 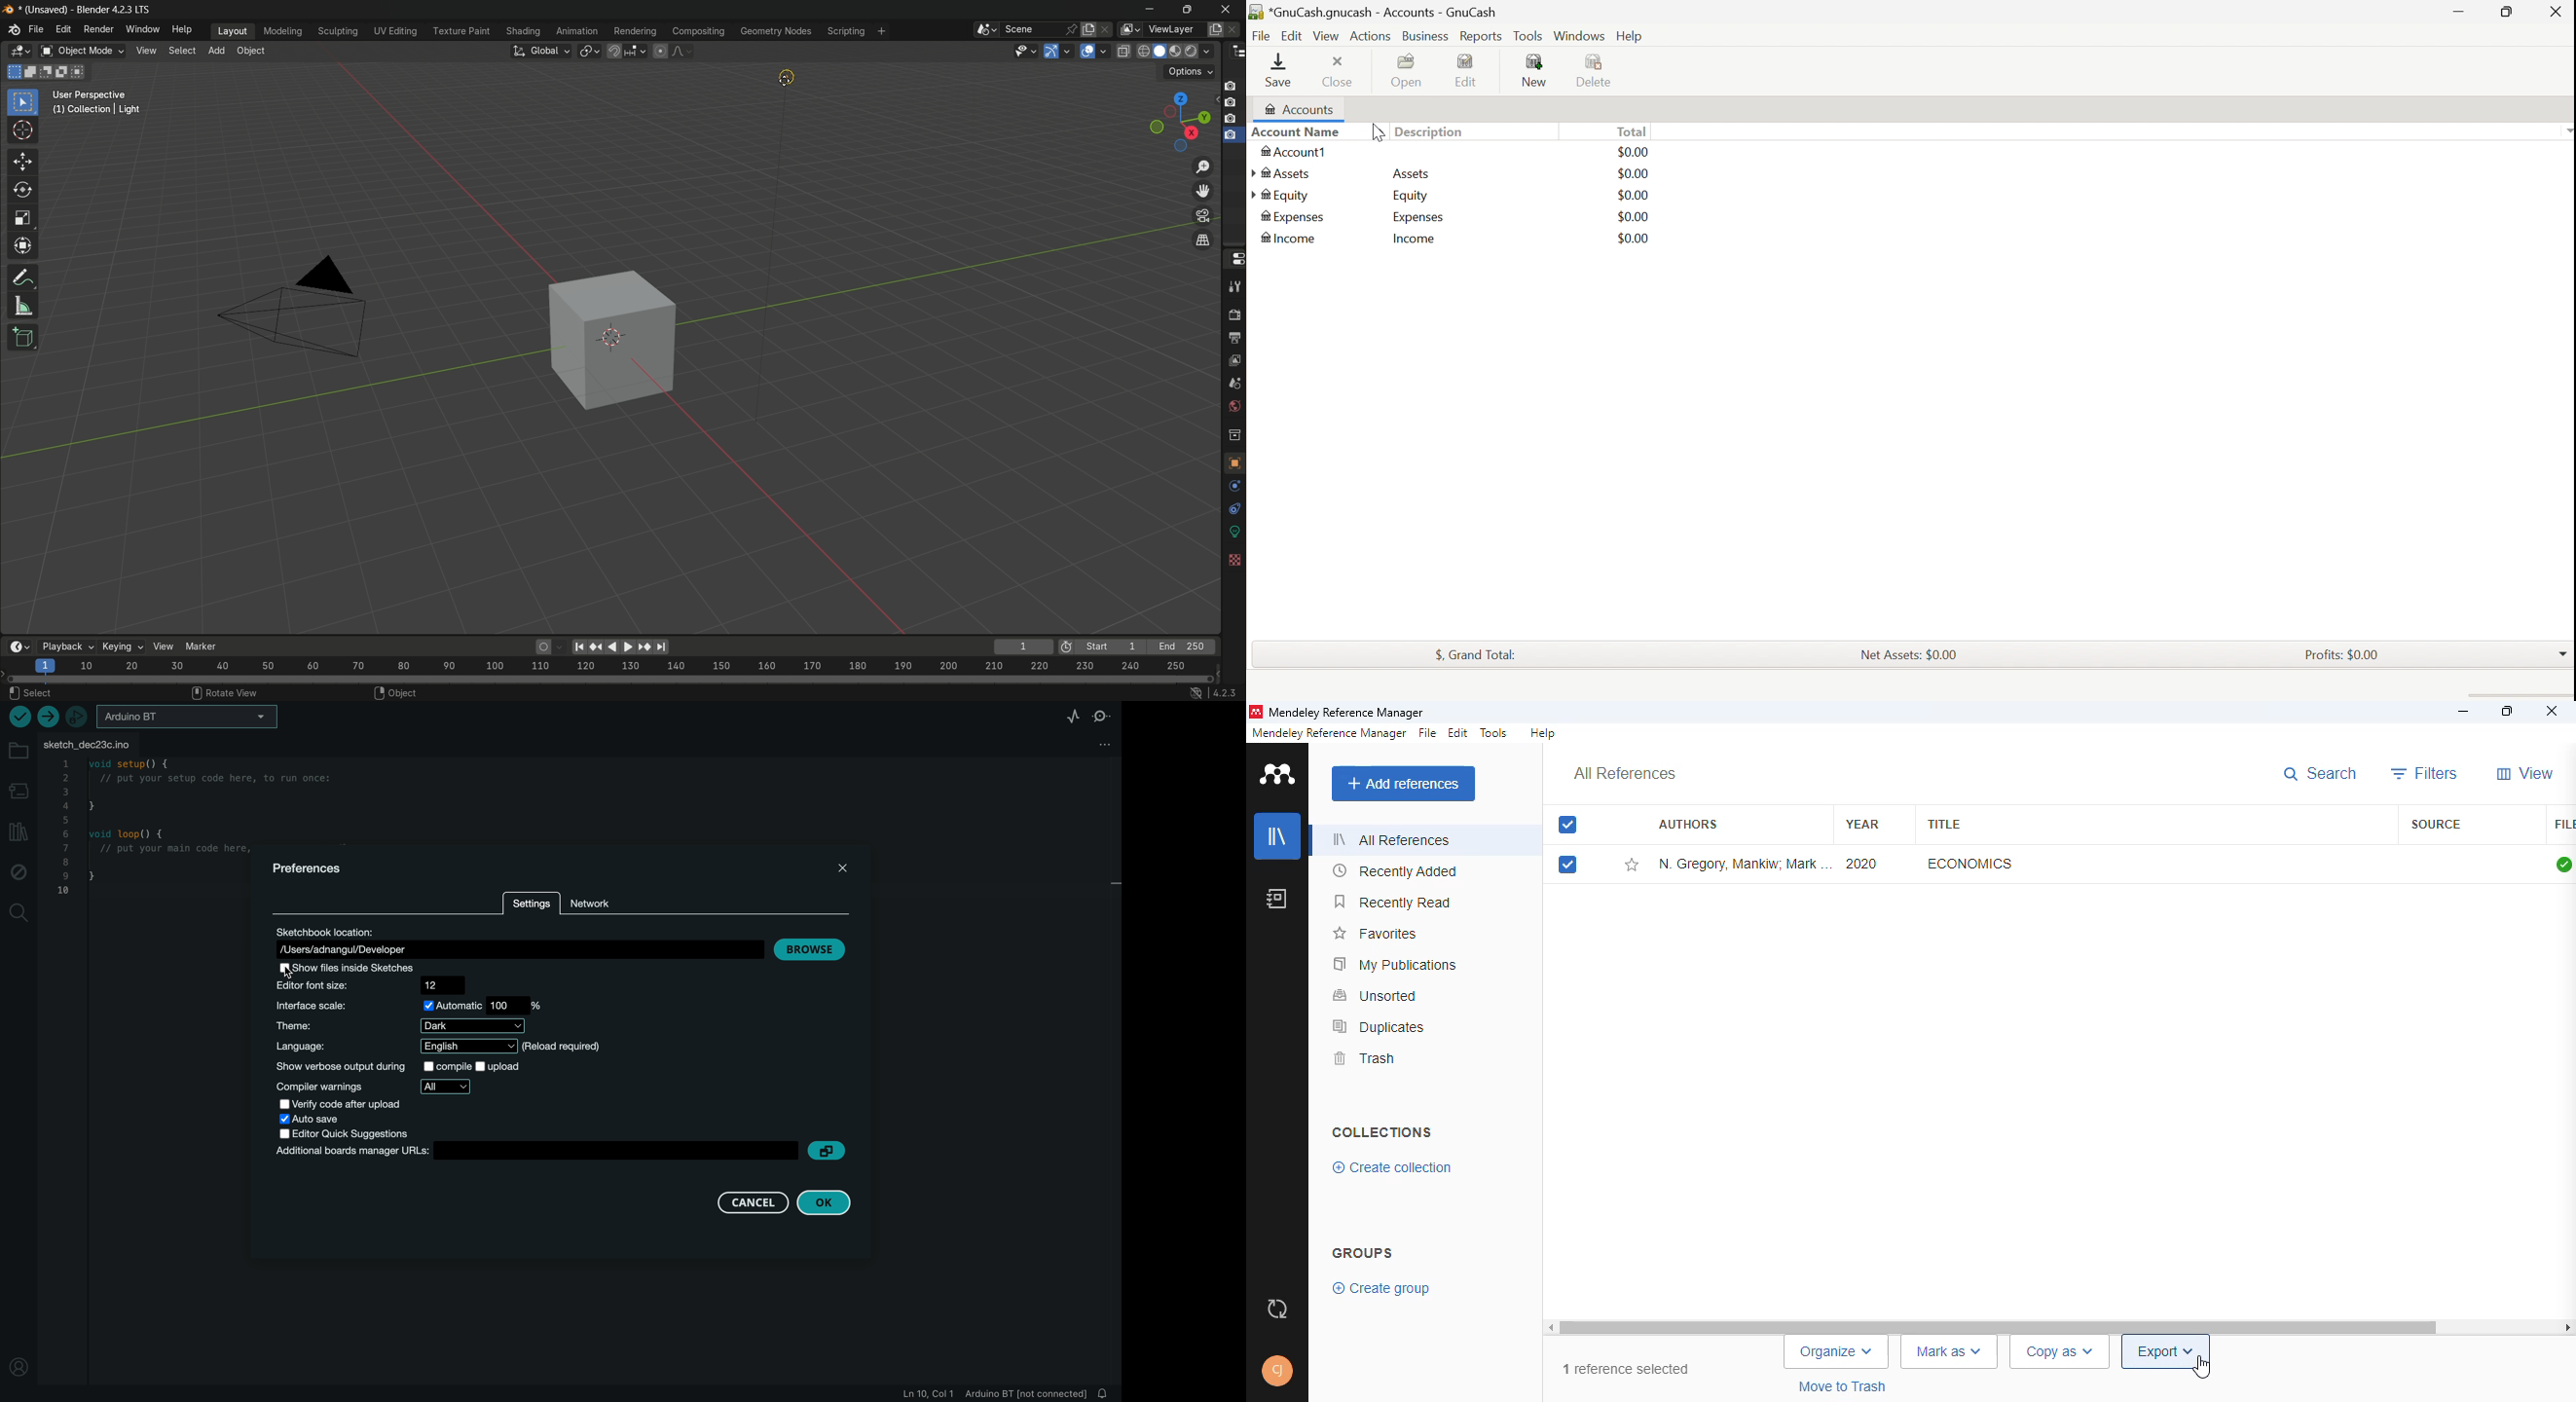 What do you see at coordinates (550, 646) in the screenshot?
I see `auto keyframing` at bounding box center [550, 646].